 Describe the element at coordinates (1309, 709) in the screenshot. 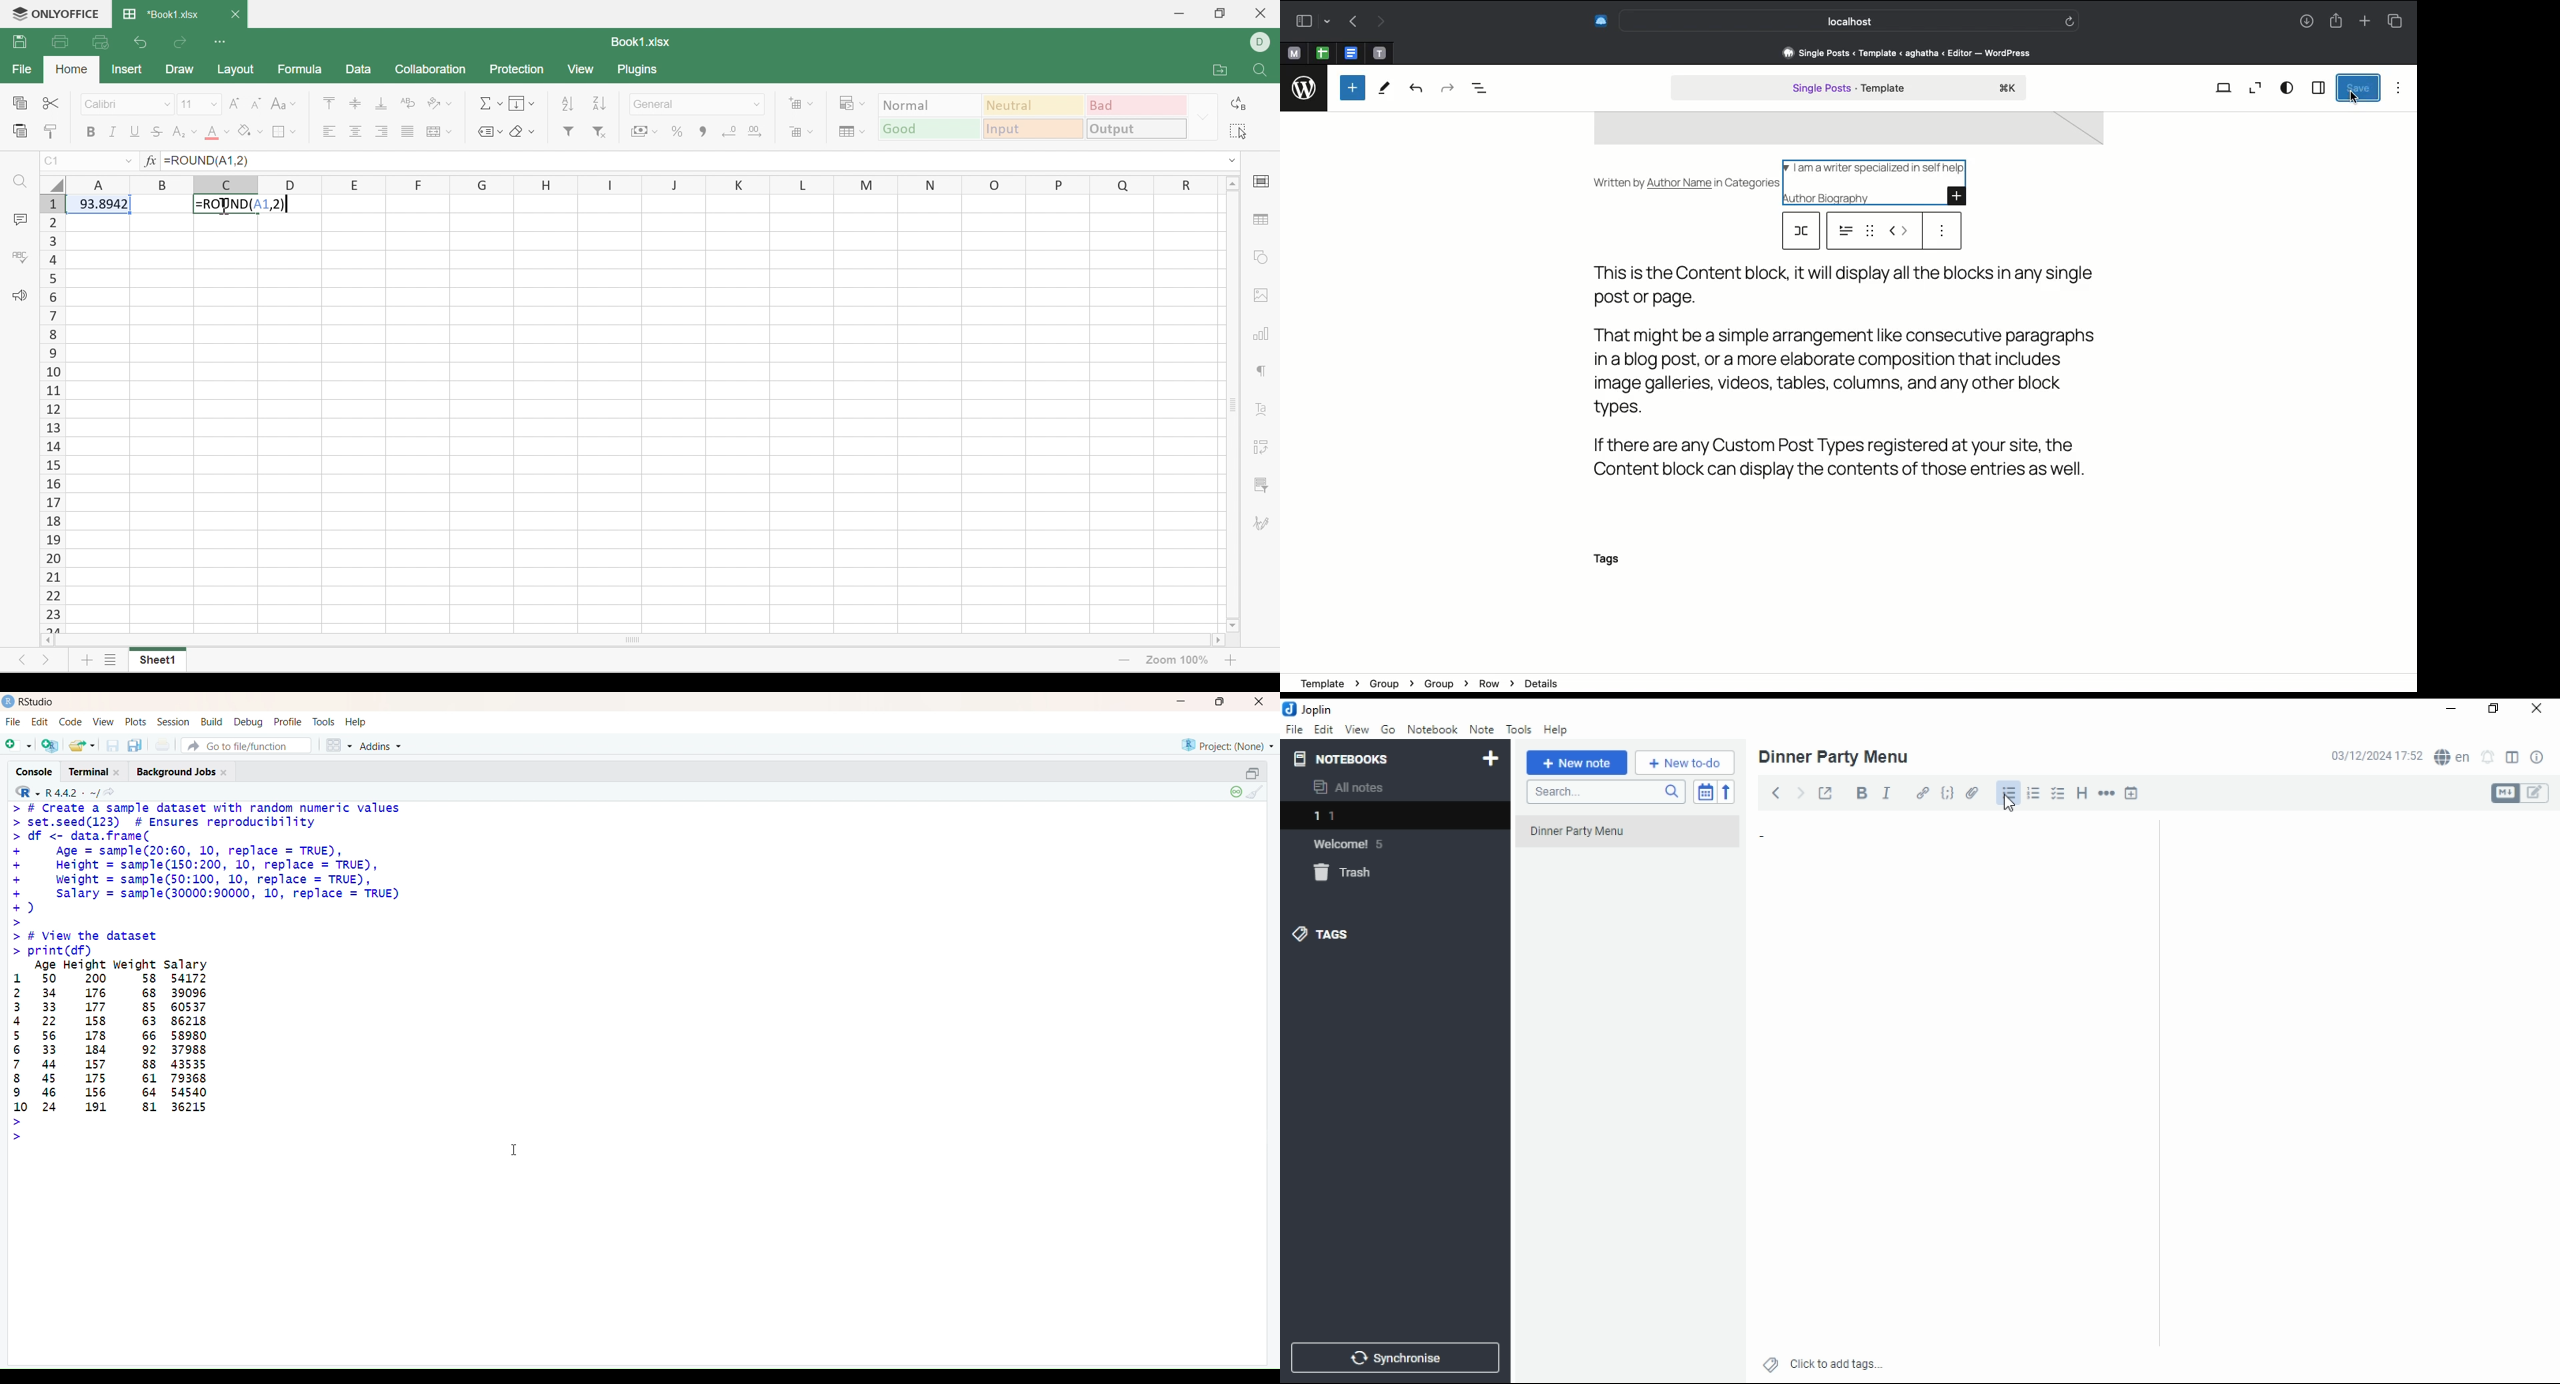

I see `jolin` at that location.